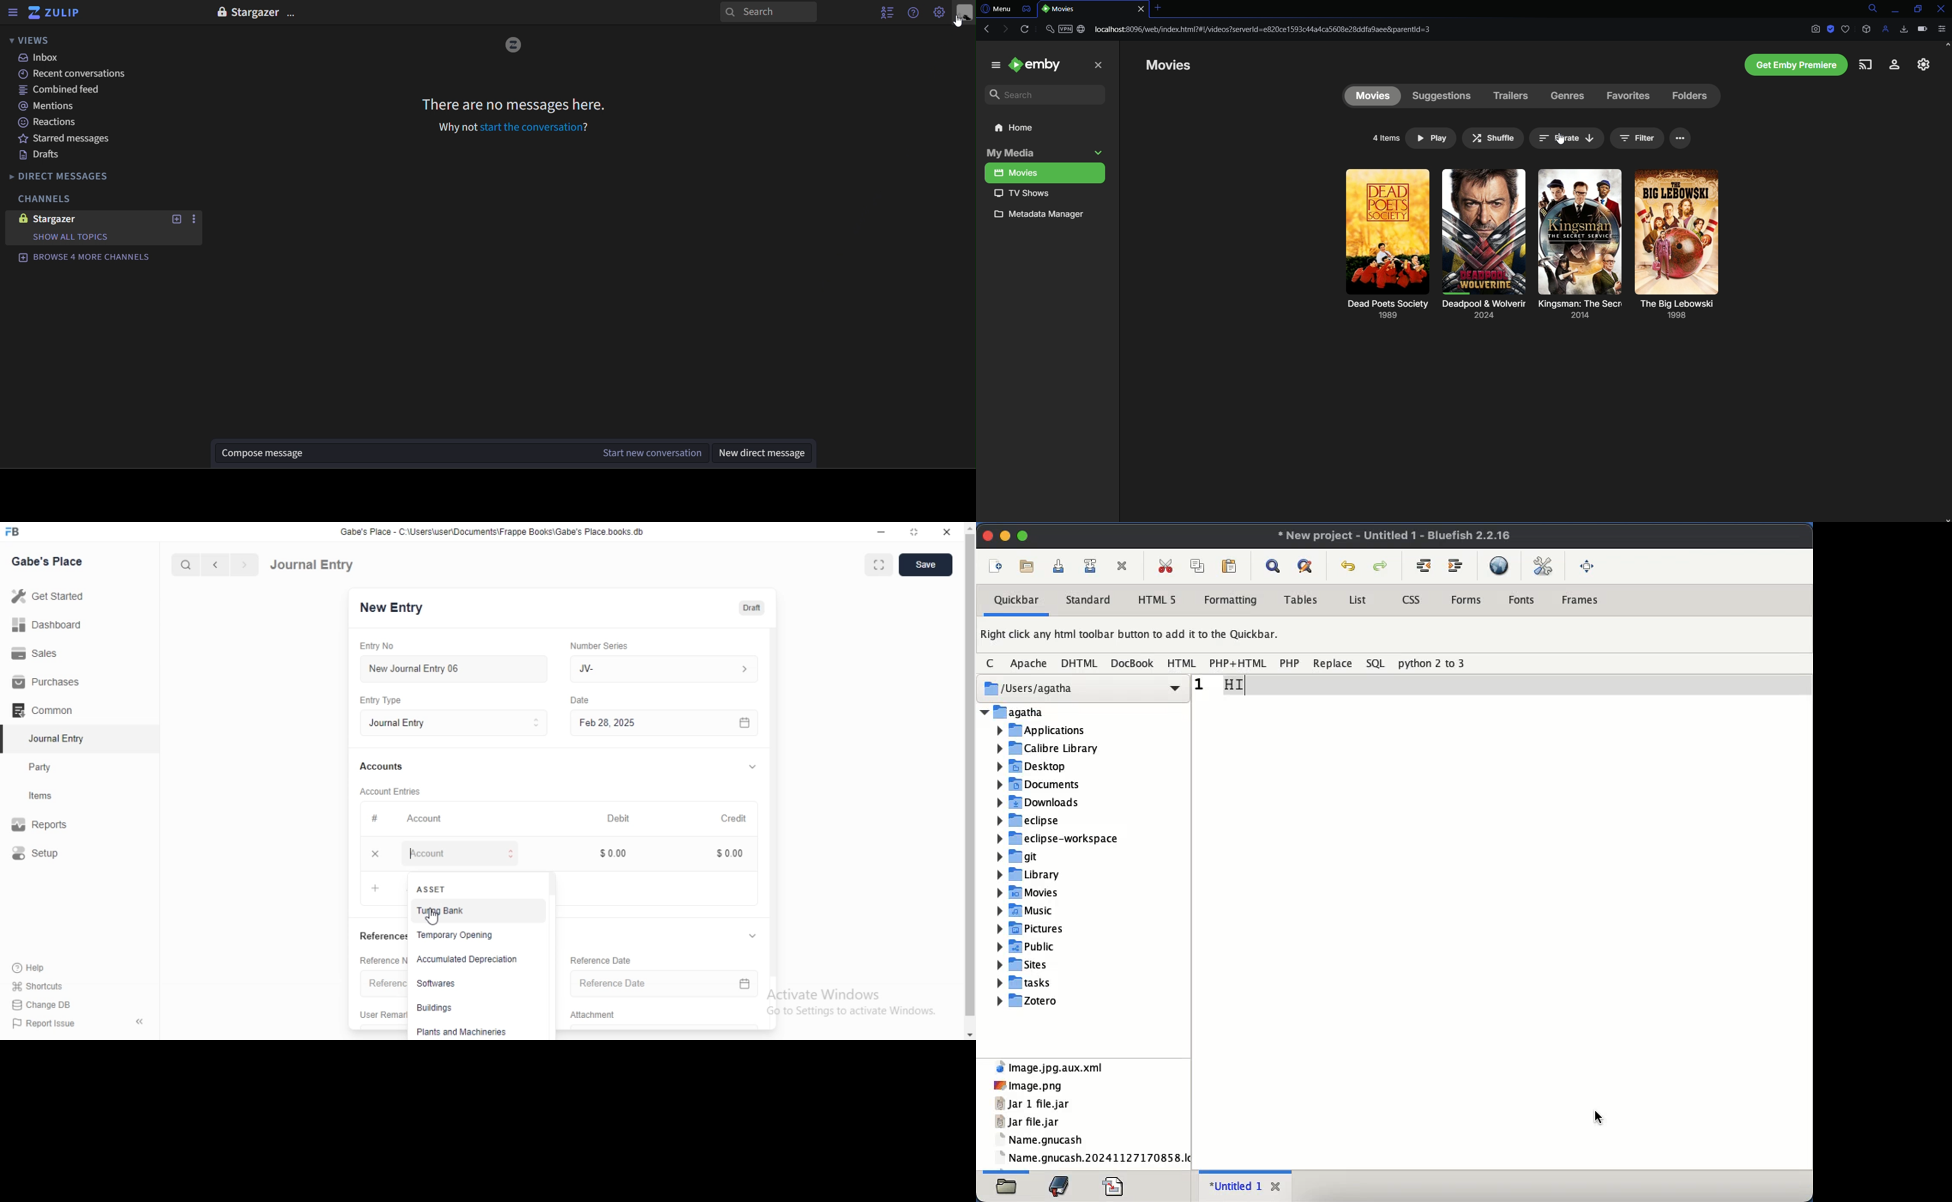 This screenshot has height=1204, width=1960. What do you see at coordinates (1037, 784) in the screenshot?
I see `‘Documents` at bounding box center [1037, 784].